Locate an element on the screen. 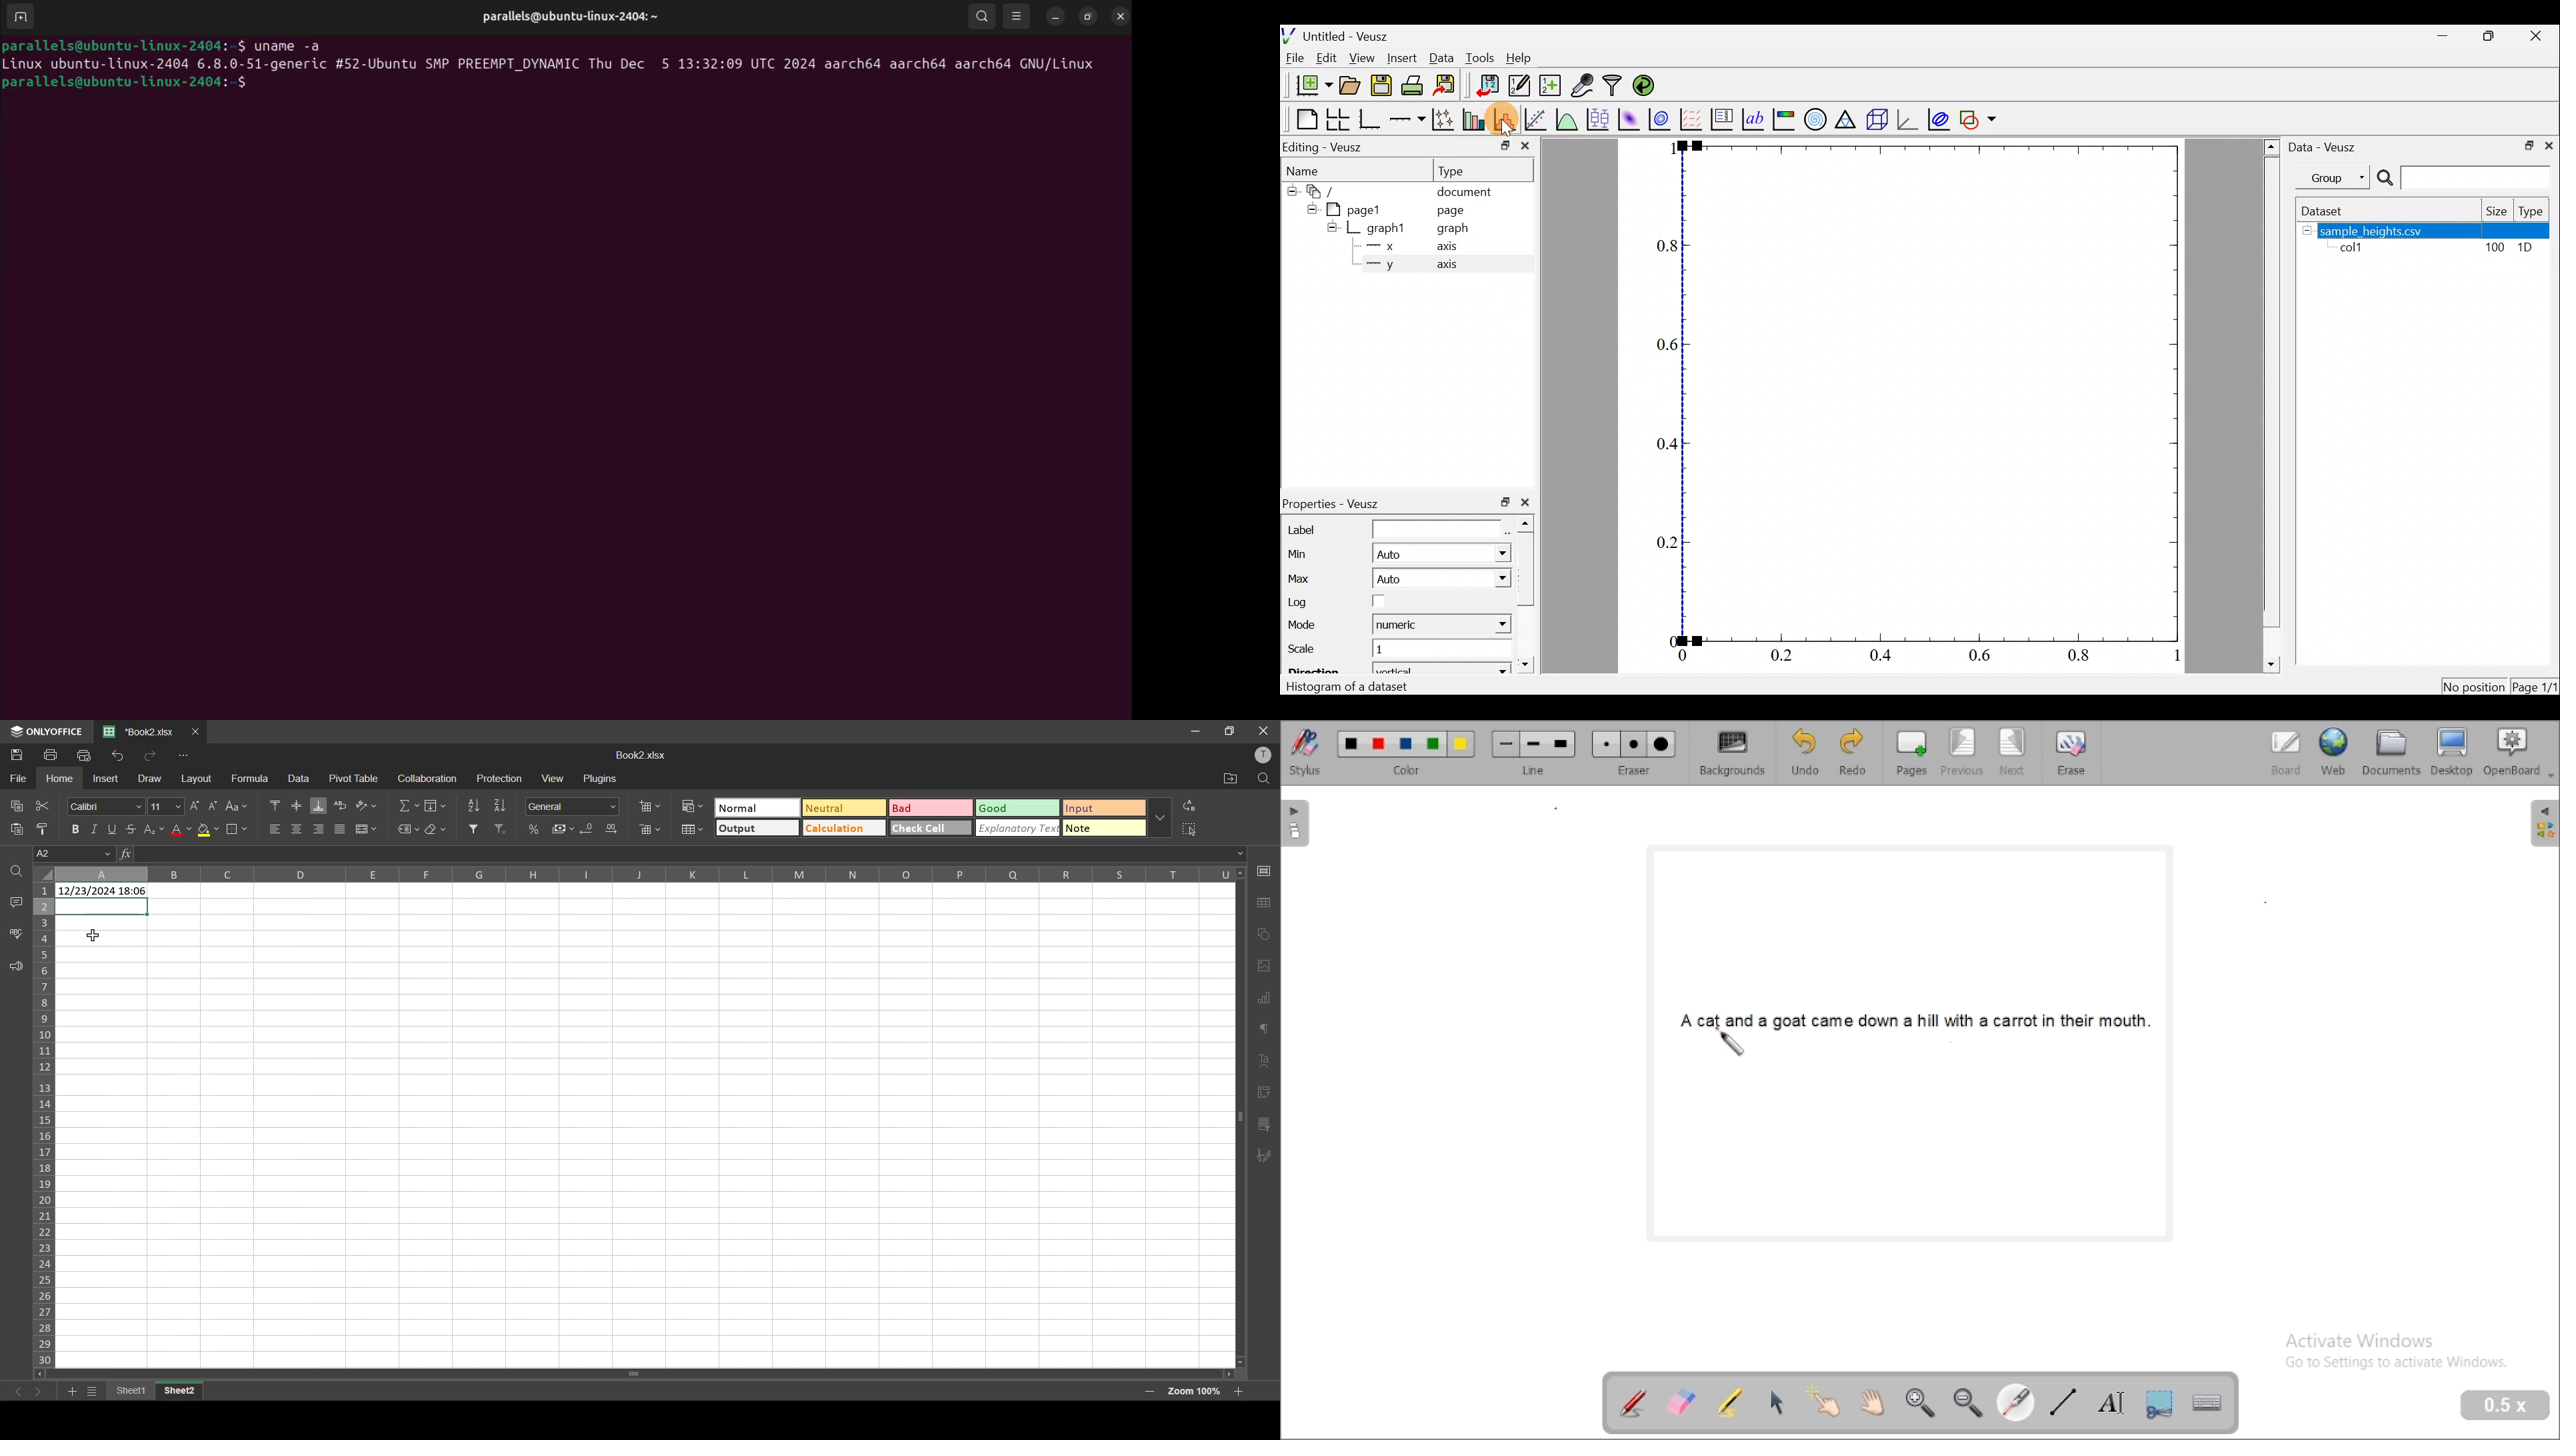  sheet list is located at coordinates (92, 1392).